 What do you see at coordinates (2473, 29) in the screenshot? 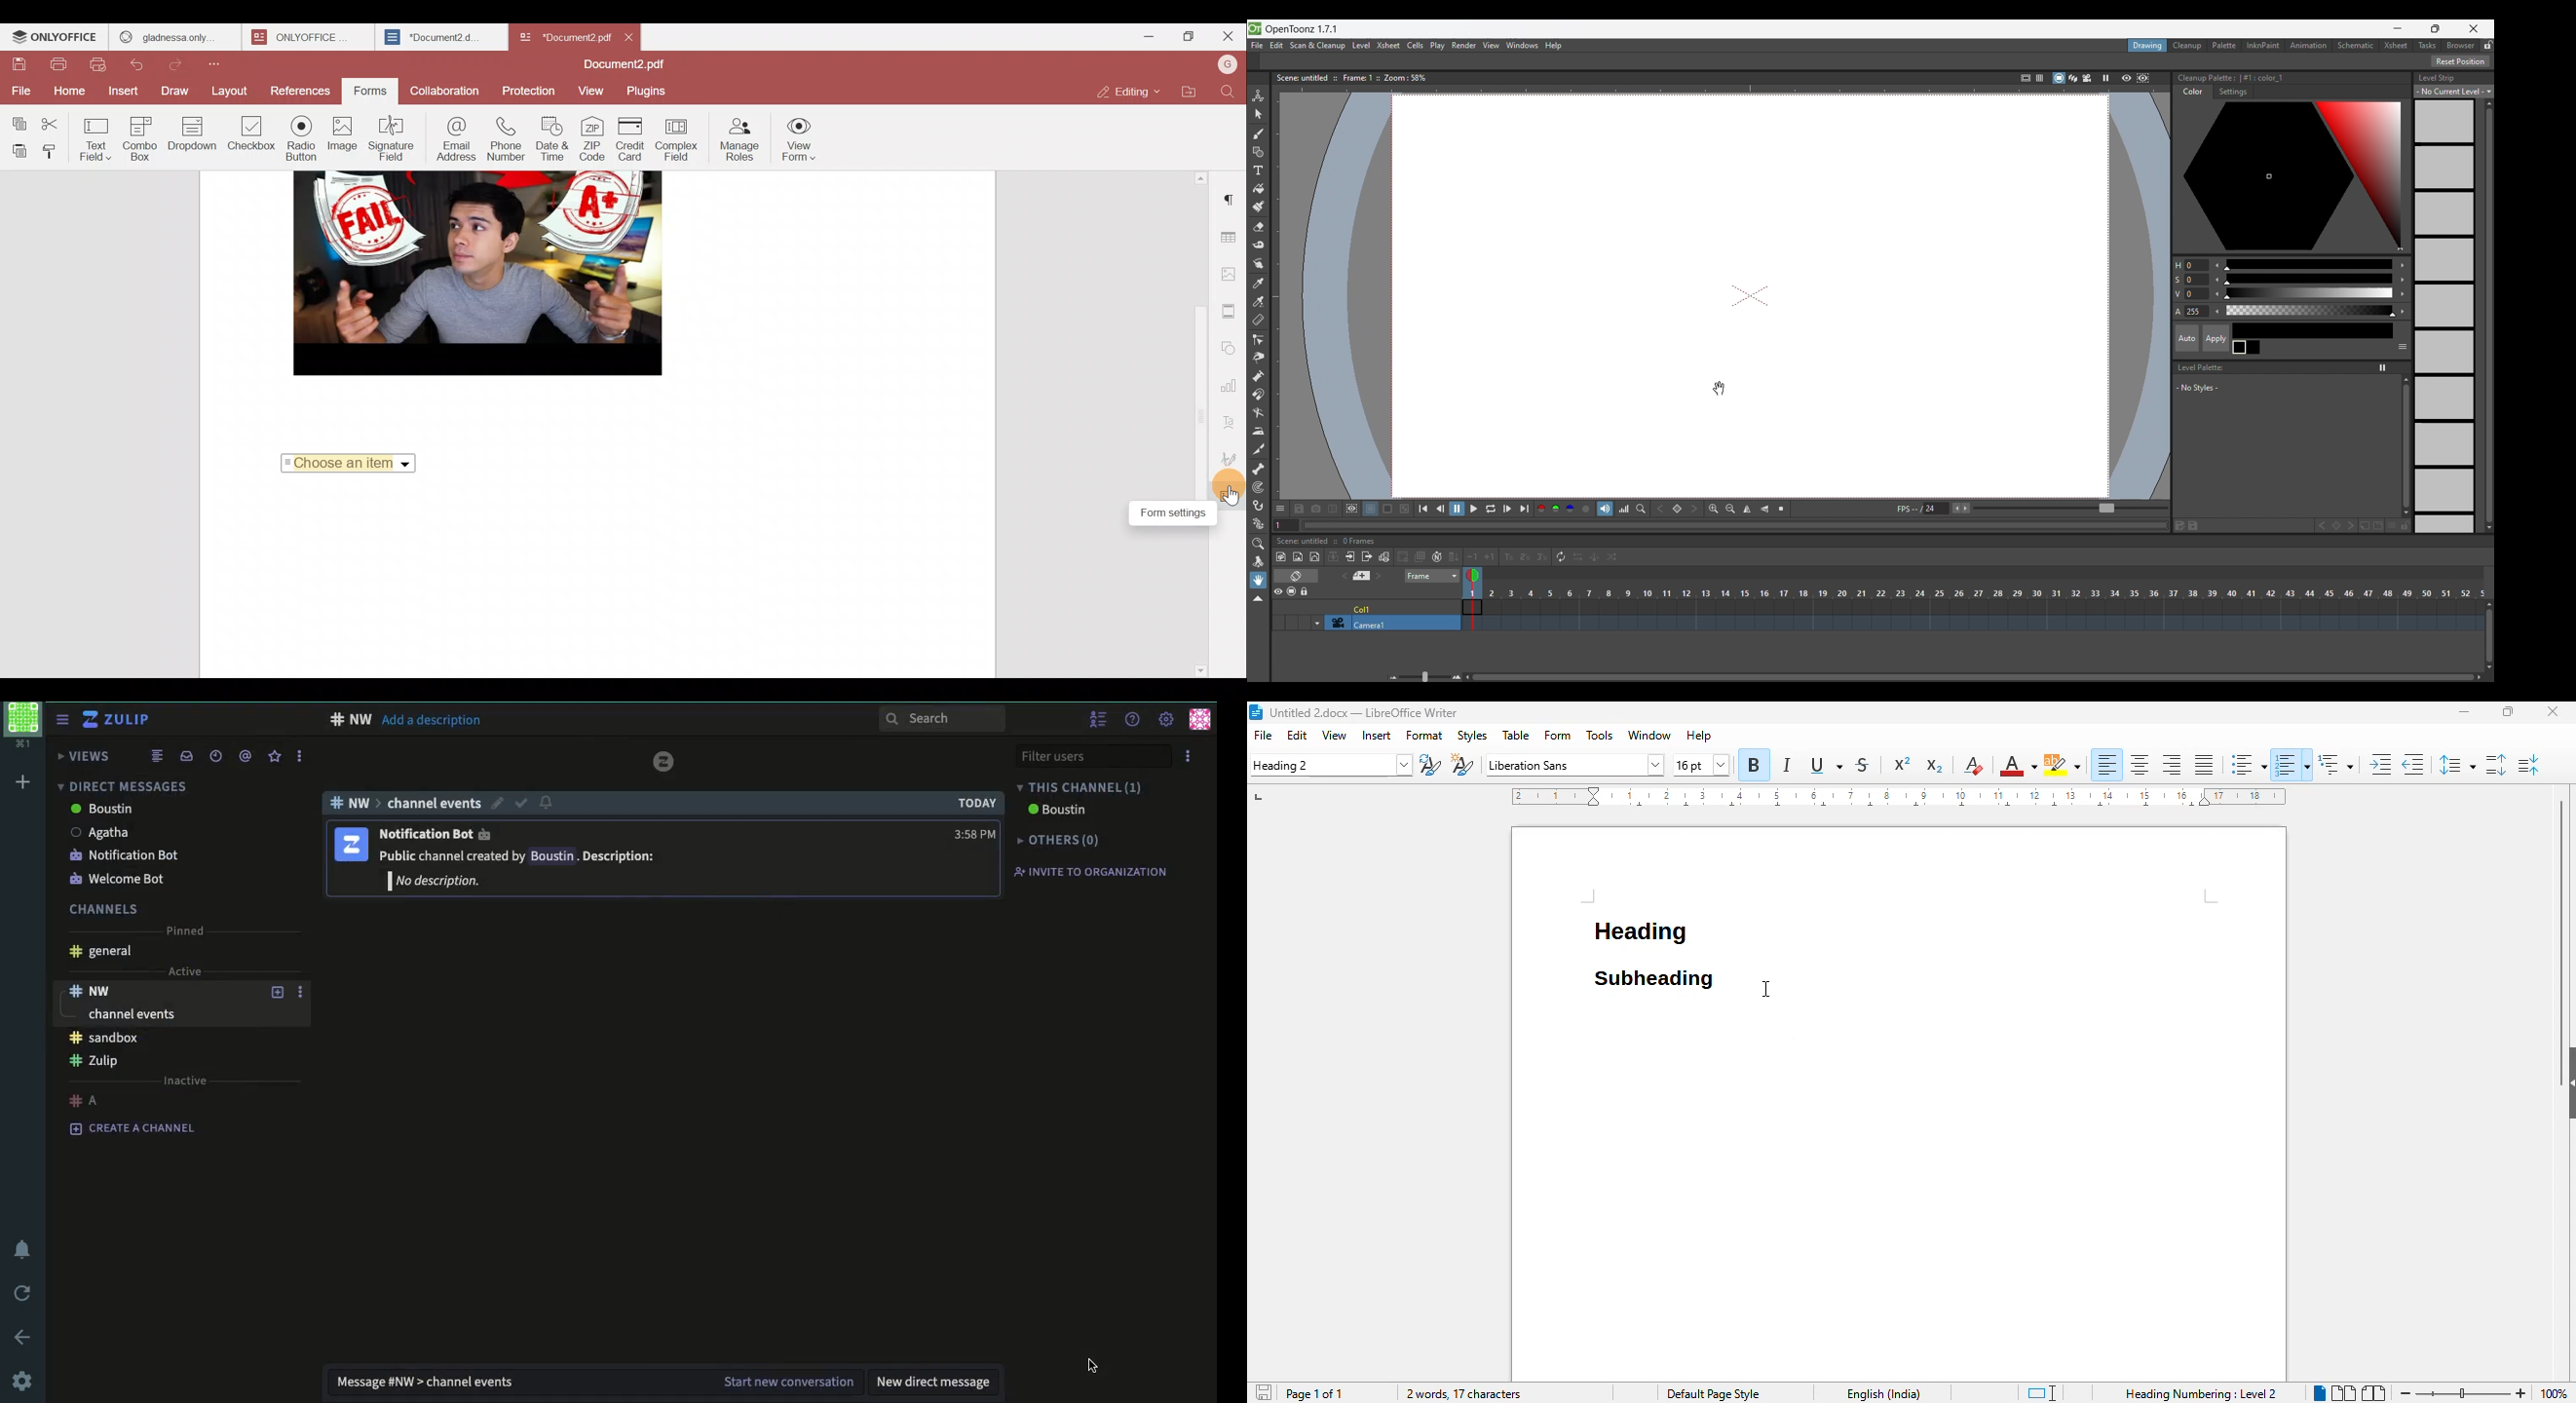
I see `Close interface` at bounding box center [2473, 29].